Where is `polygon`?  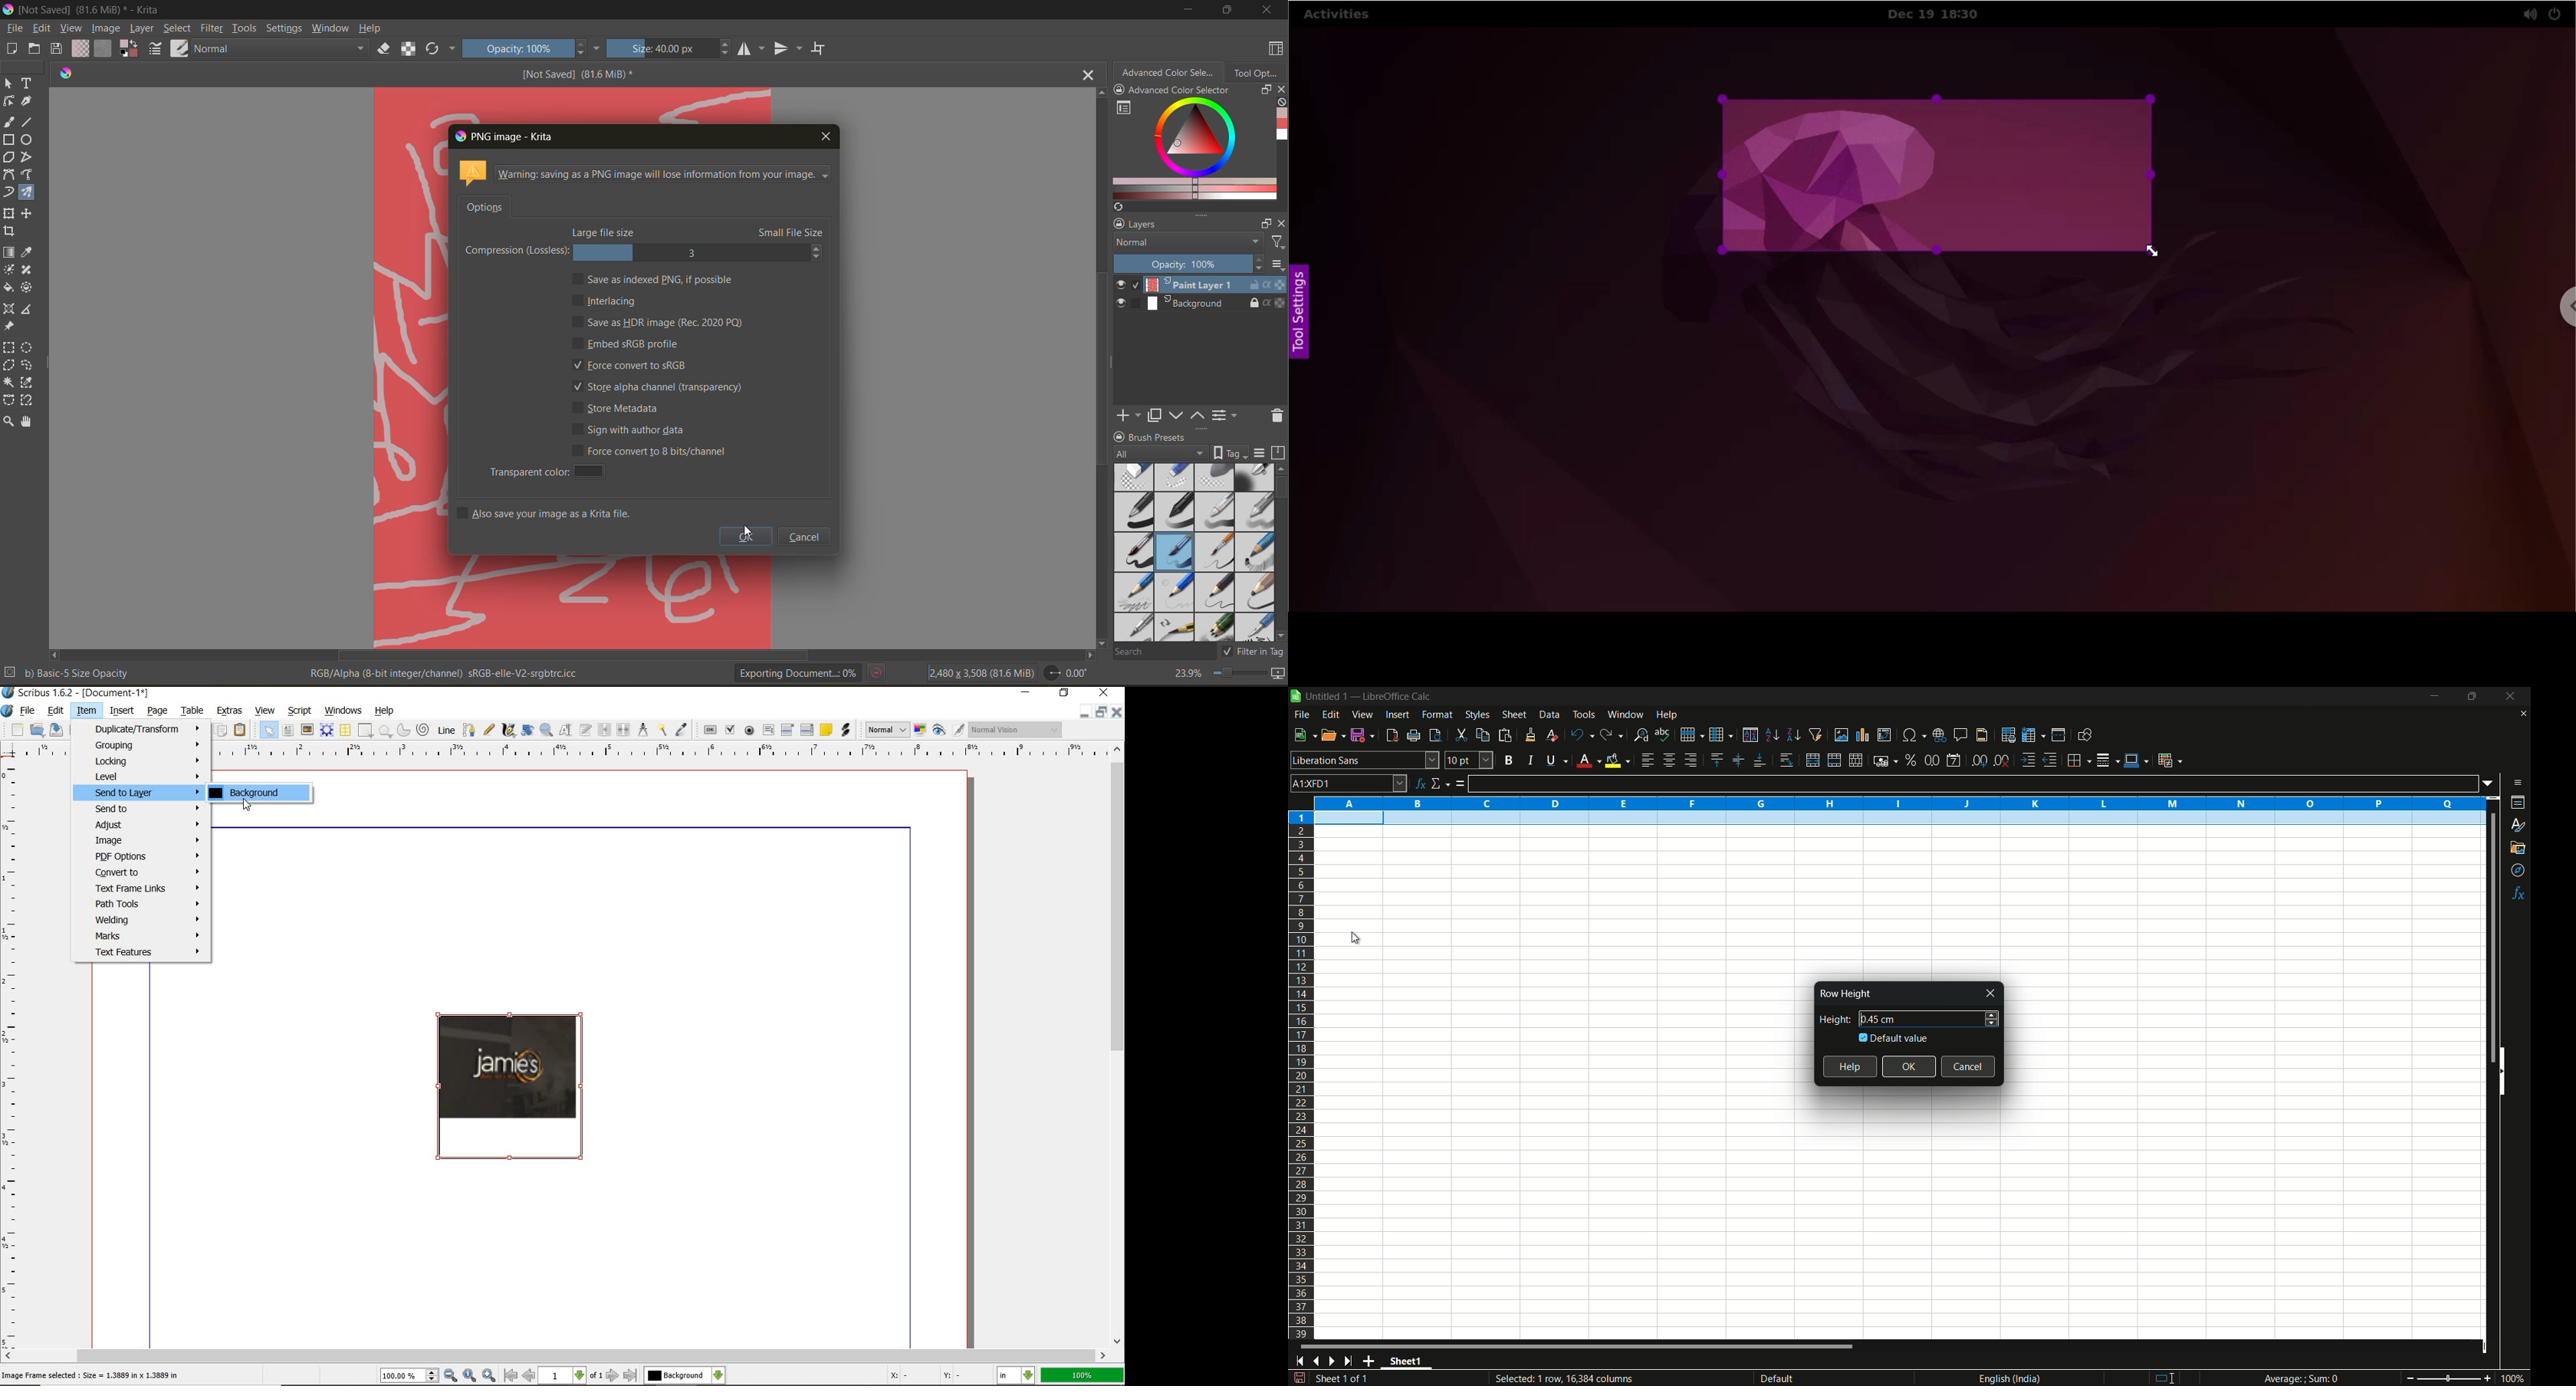 polygon is located at coordinates (386, 730).